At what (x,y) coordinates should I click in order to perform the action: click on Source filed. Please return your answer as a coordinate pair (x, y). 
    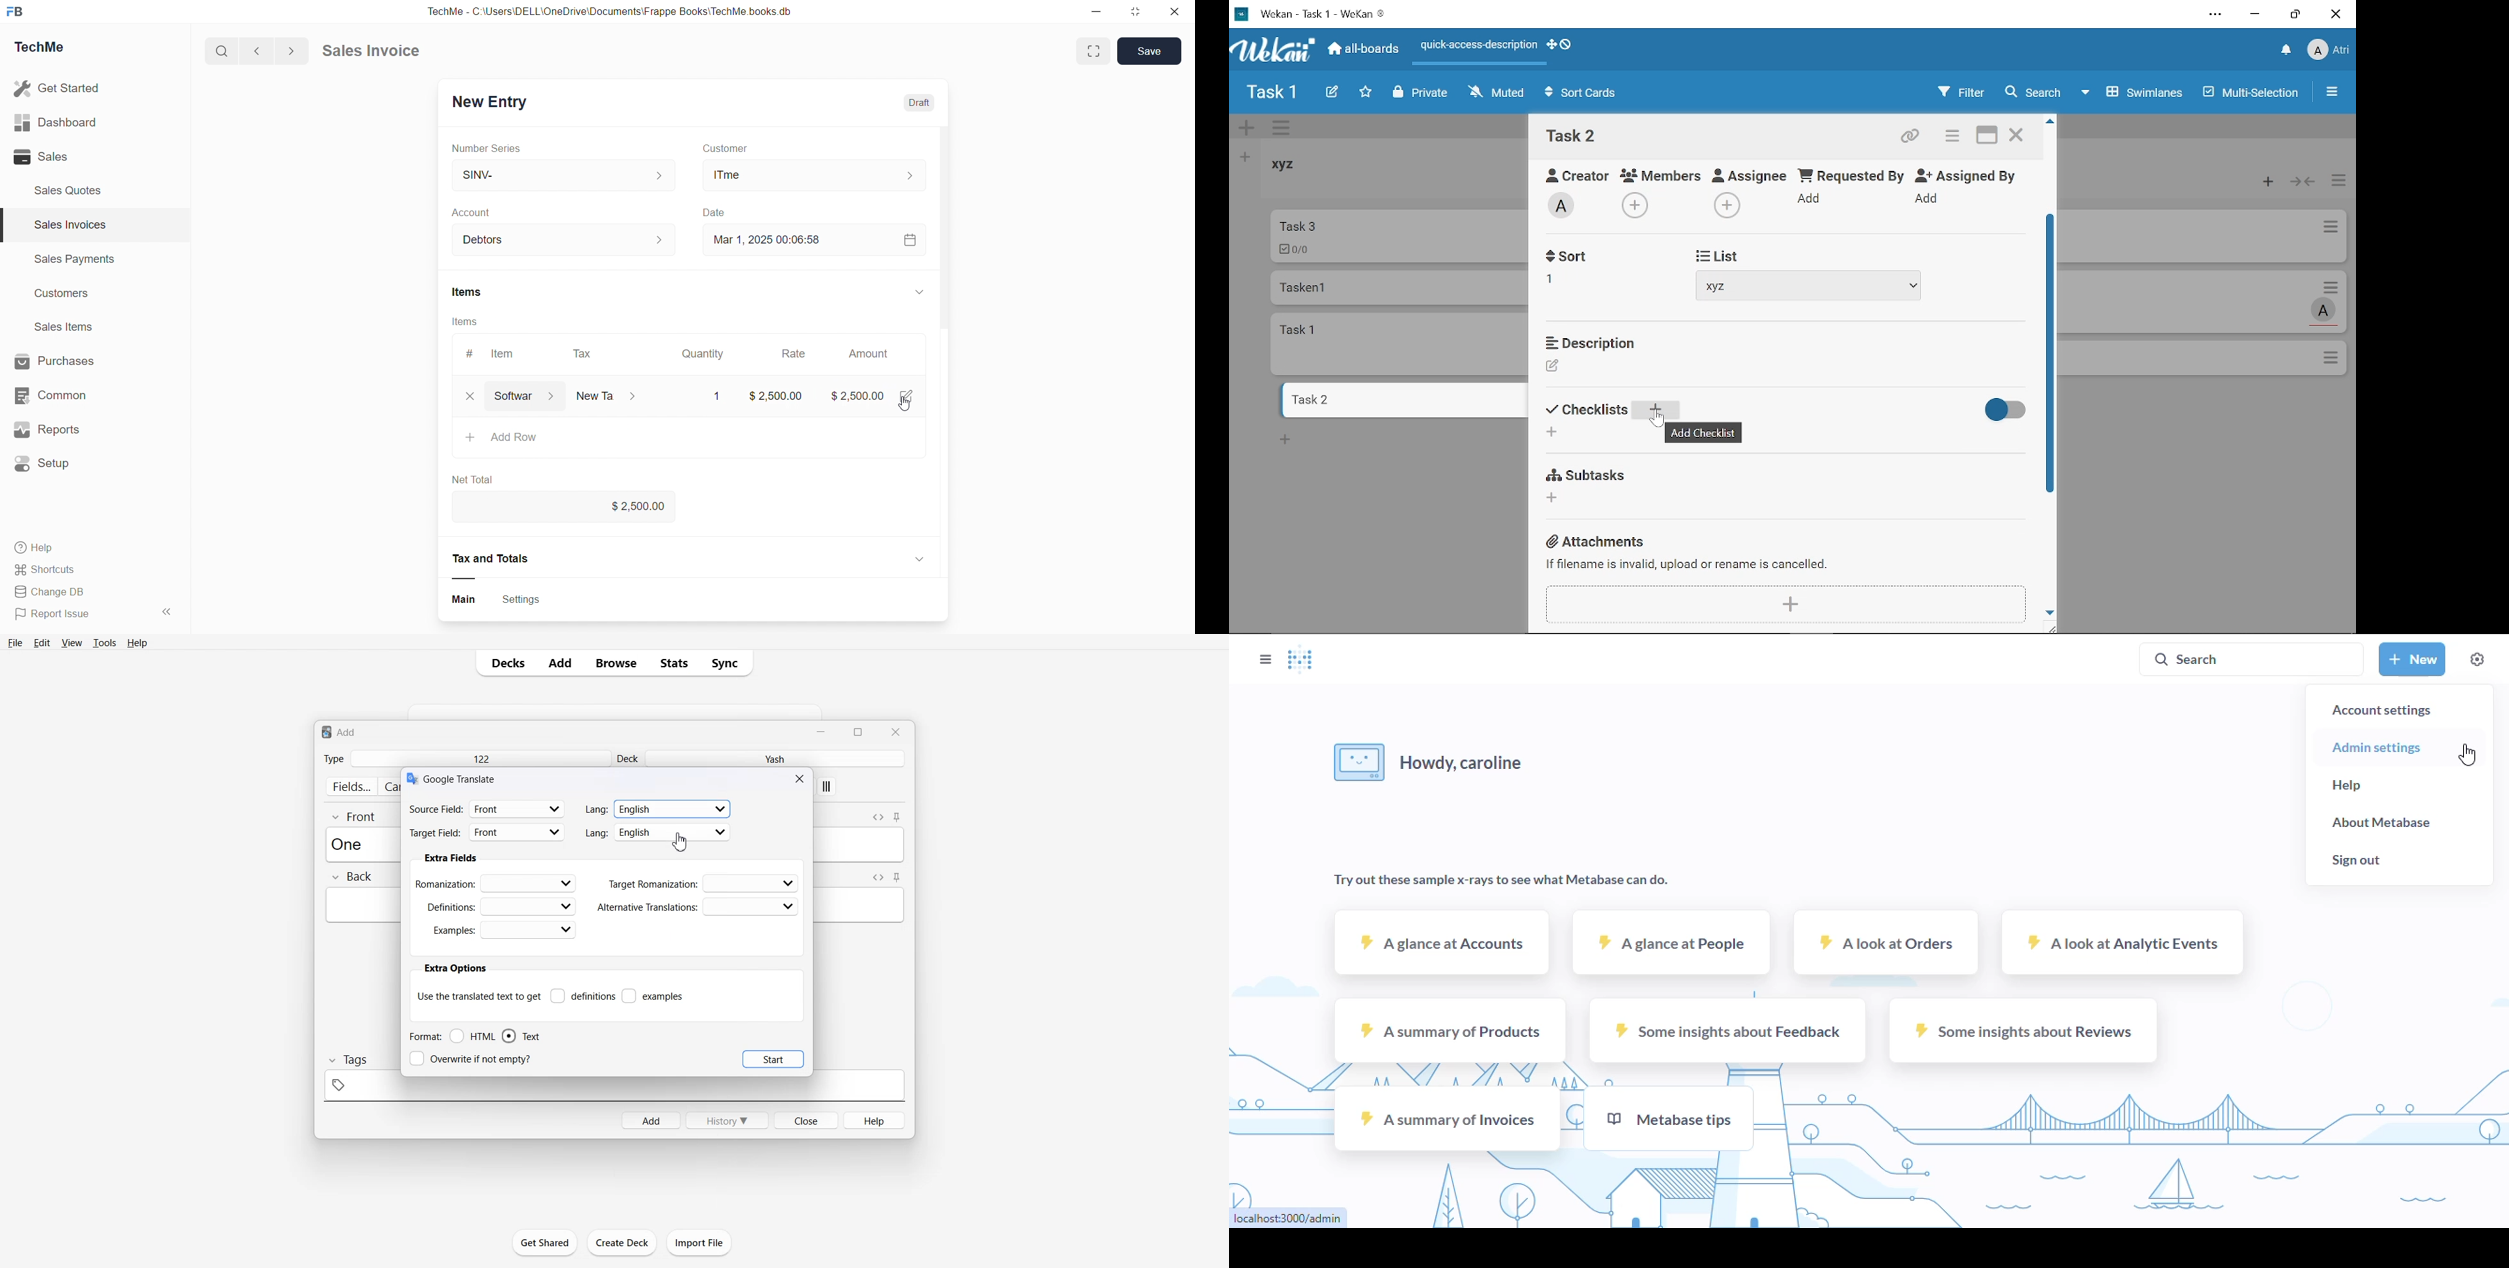
    Looking at the image, I should click on (487, 808).